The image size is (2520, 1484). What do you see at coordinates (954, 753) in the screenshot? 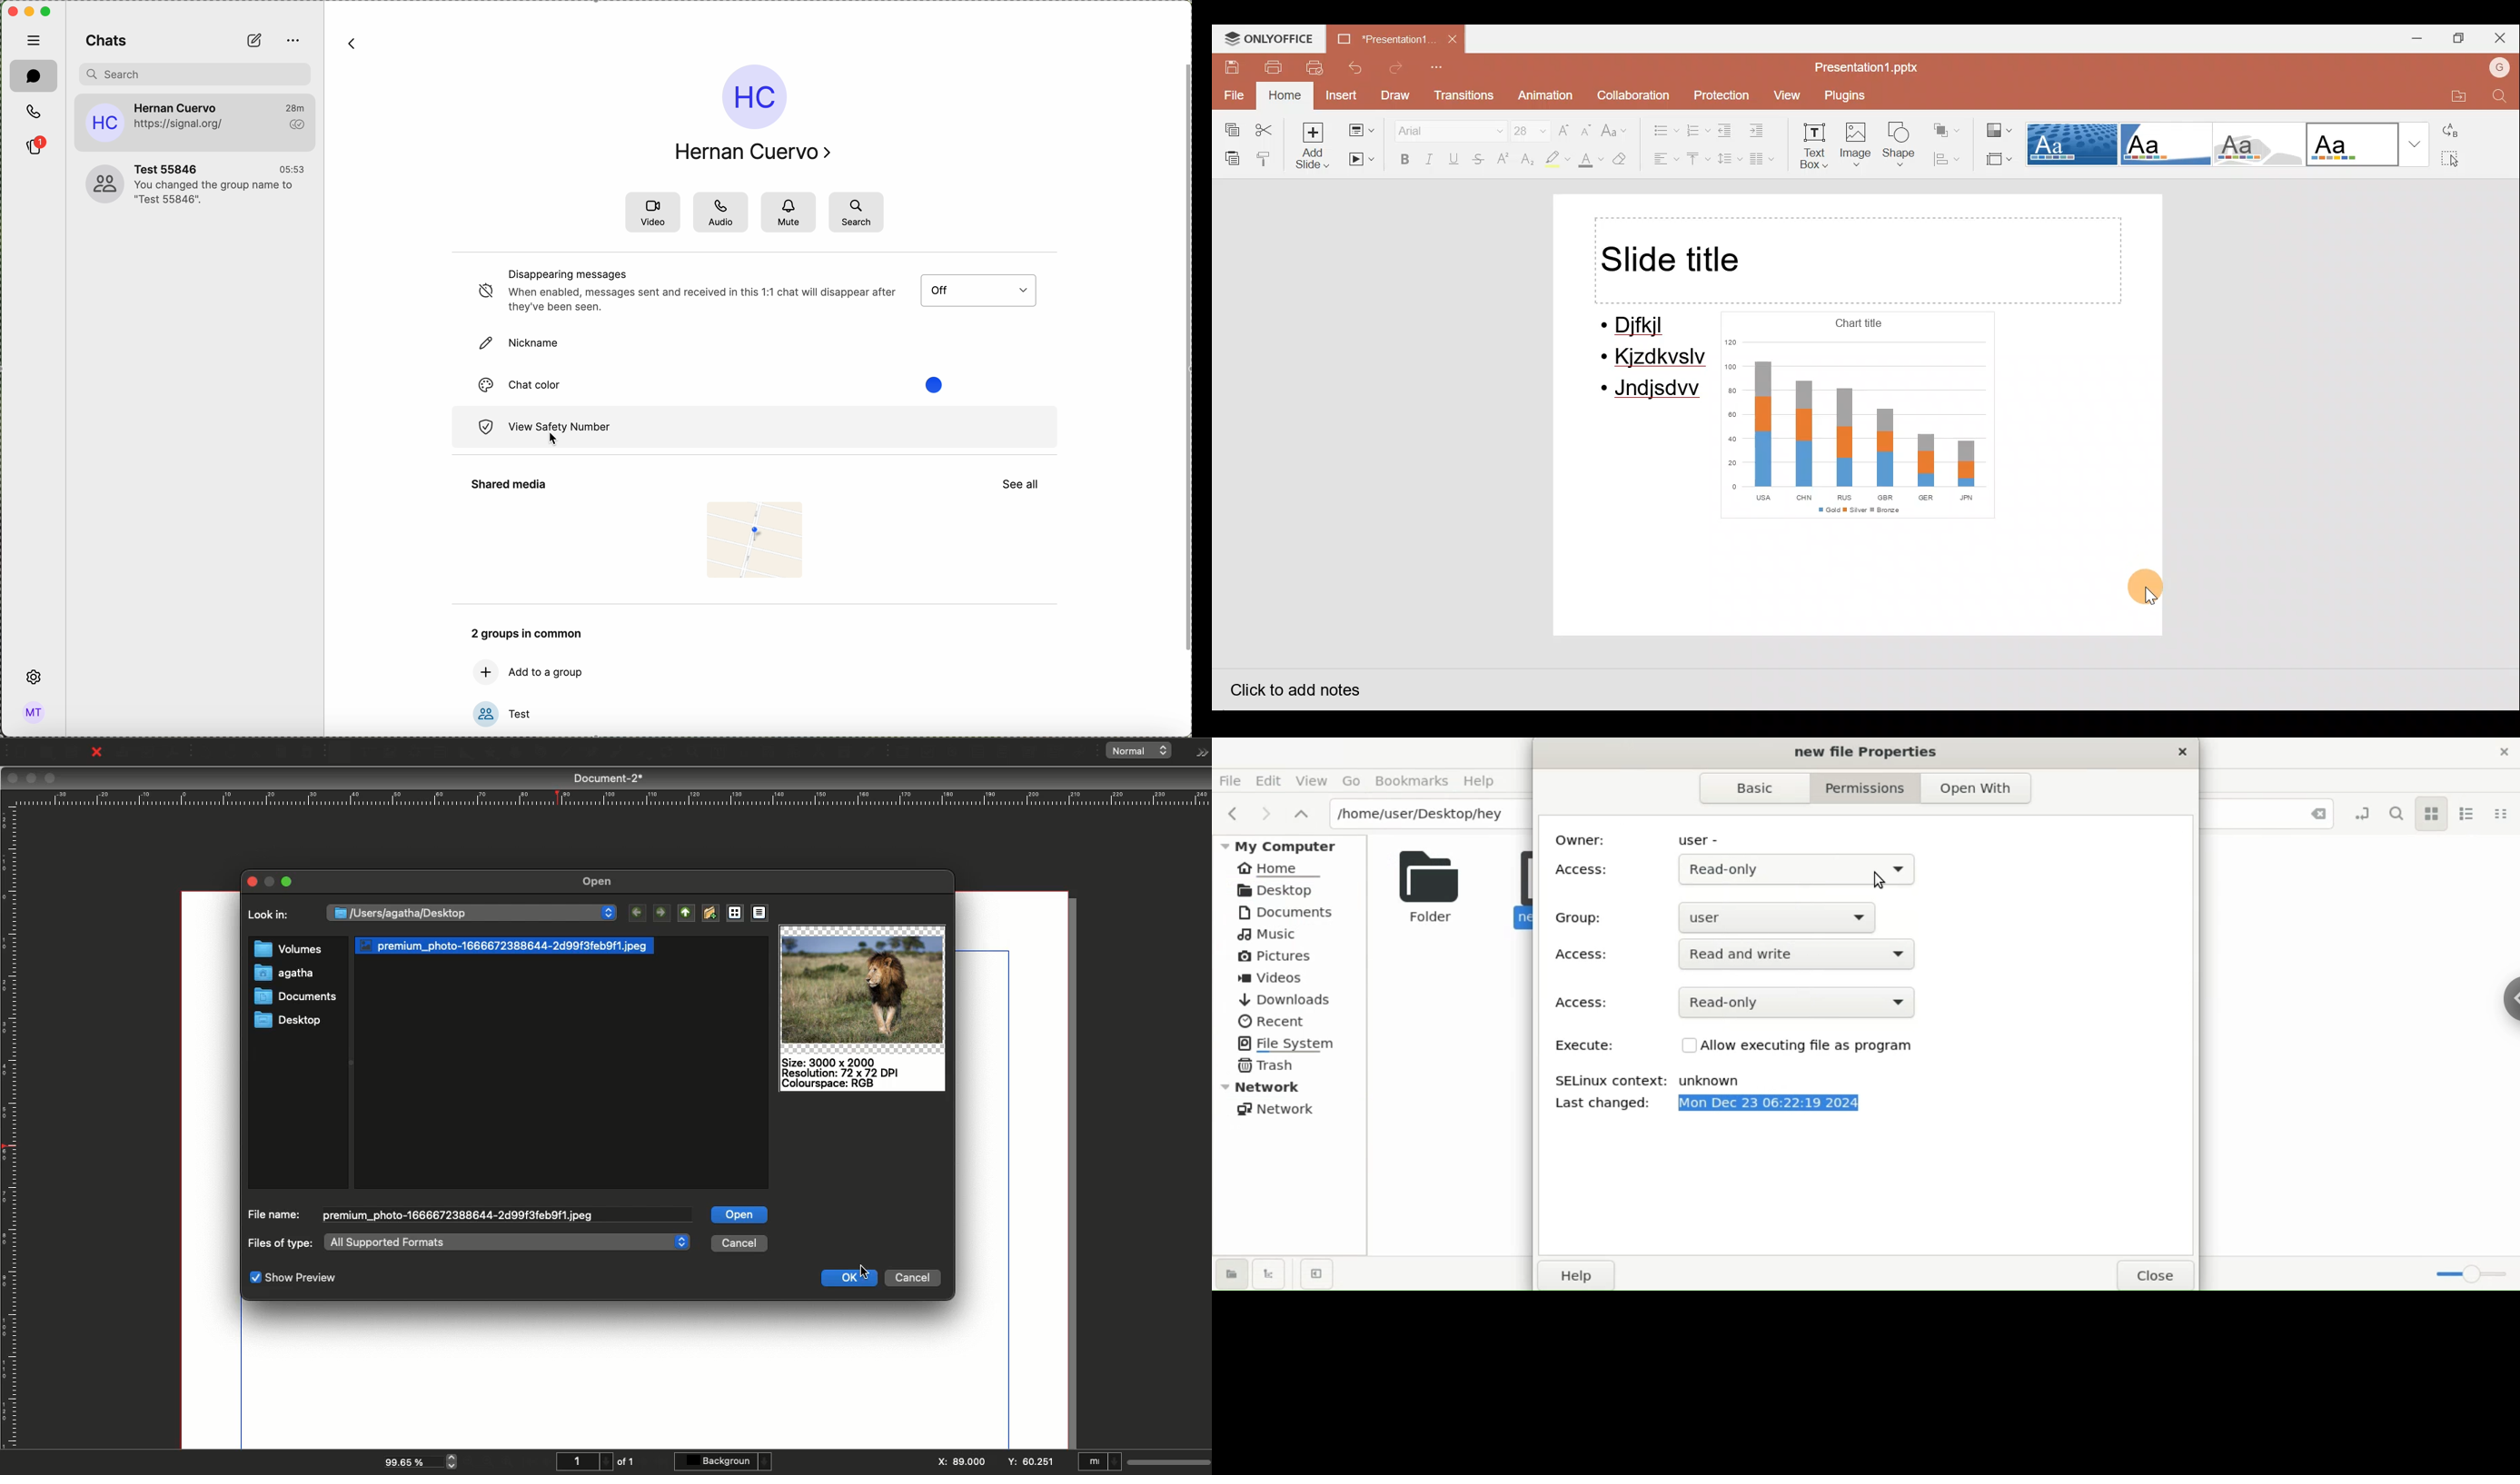
I see `PDF radio button` at bounding box center [954, 753].